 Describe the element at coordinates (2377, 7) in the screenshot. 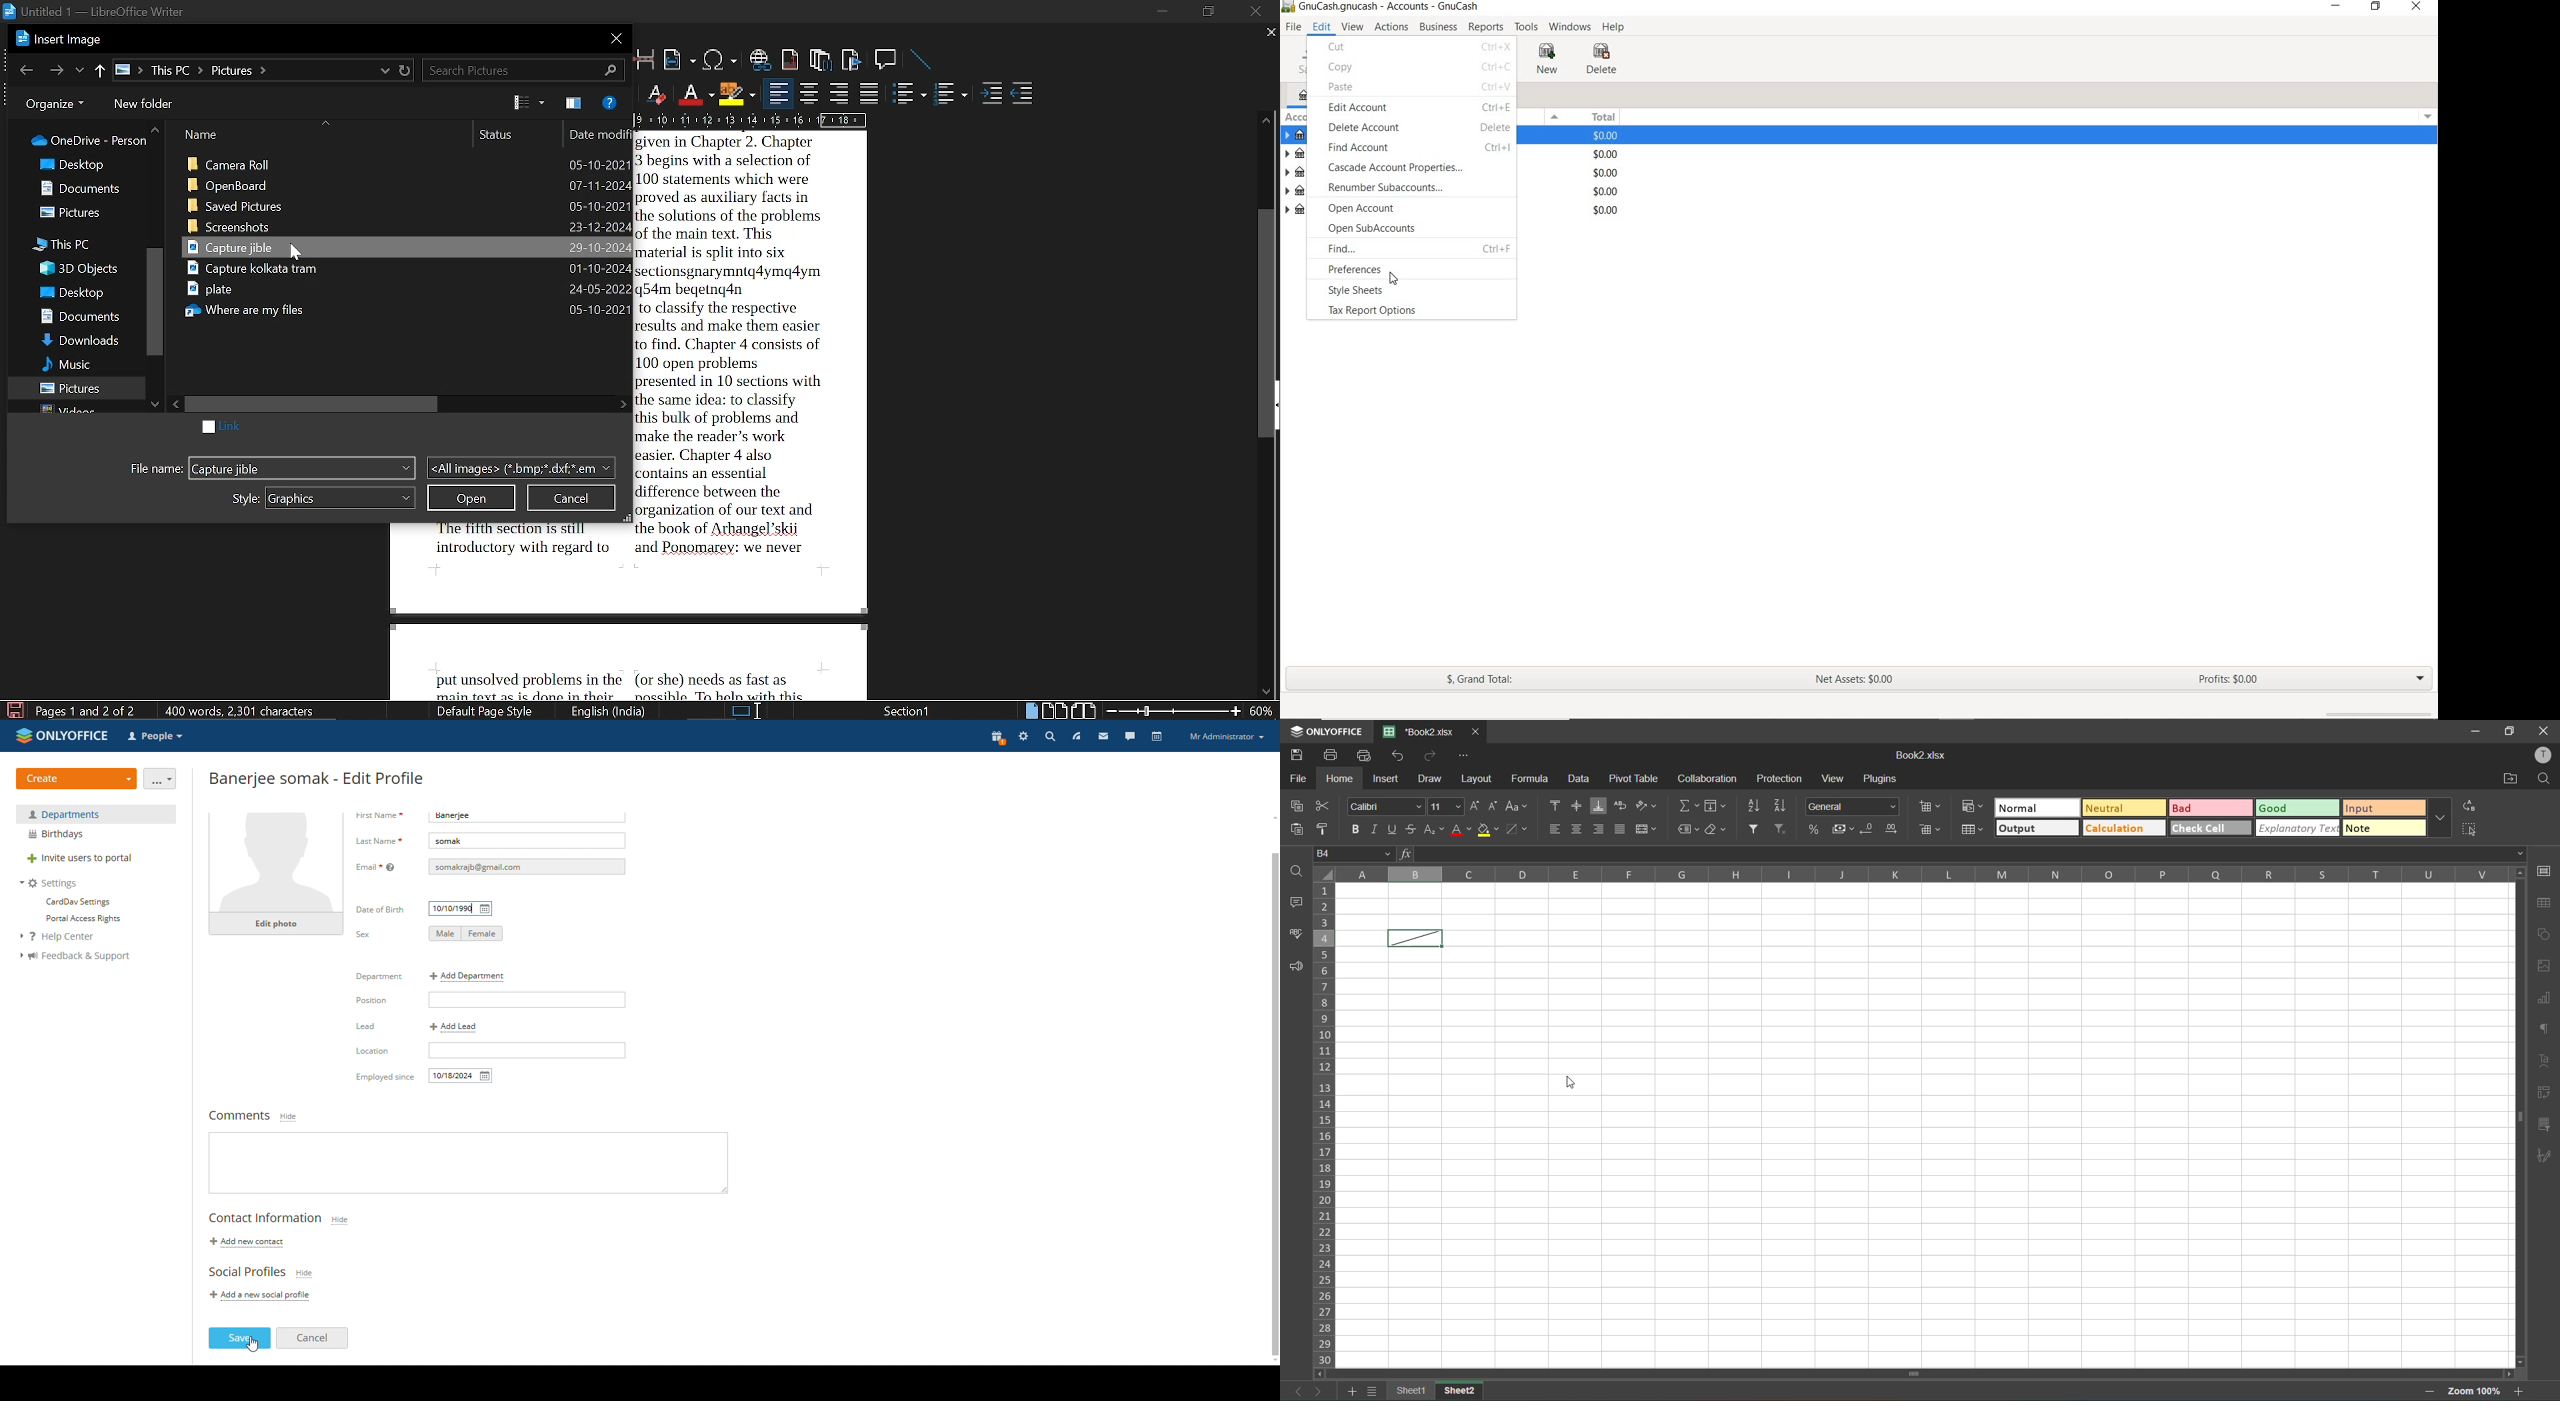

I see `RESTORE DOWN` at that location.